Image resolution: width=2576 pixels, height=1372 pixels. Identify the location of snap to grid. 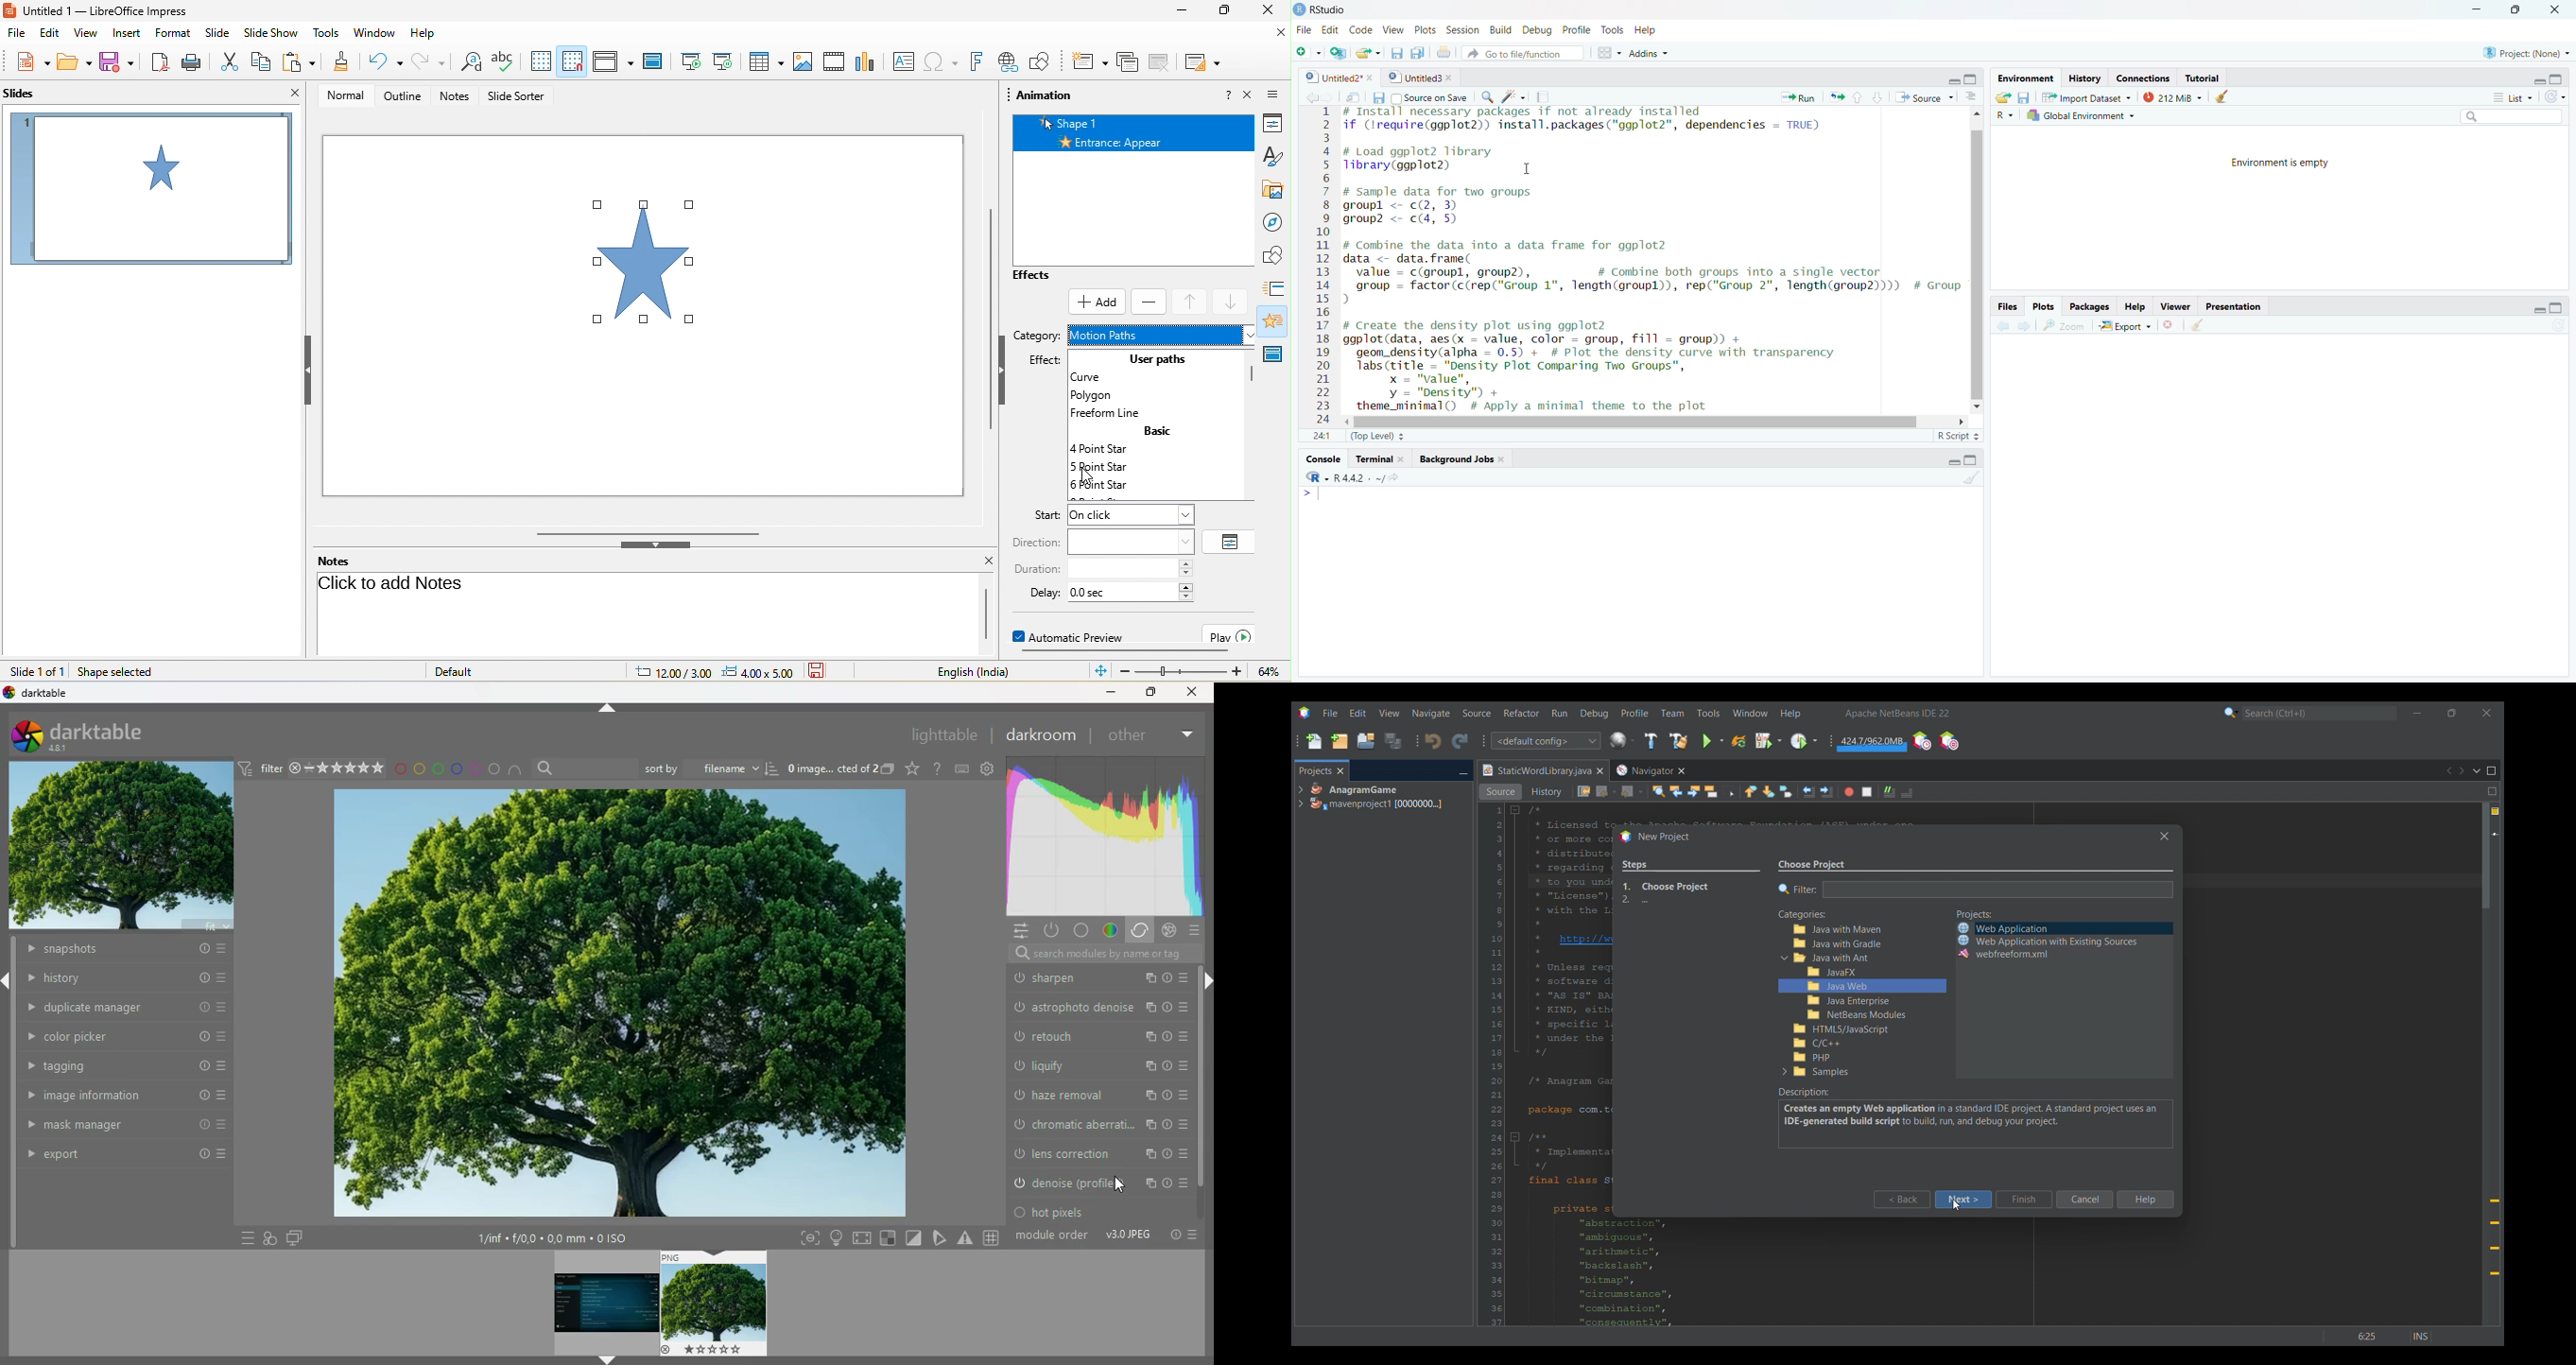
(572, 59).